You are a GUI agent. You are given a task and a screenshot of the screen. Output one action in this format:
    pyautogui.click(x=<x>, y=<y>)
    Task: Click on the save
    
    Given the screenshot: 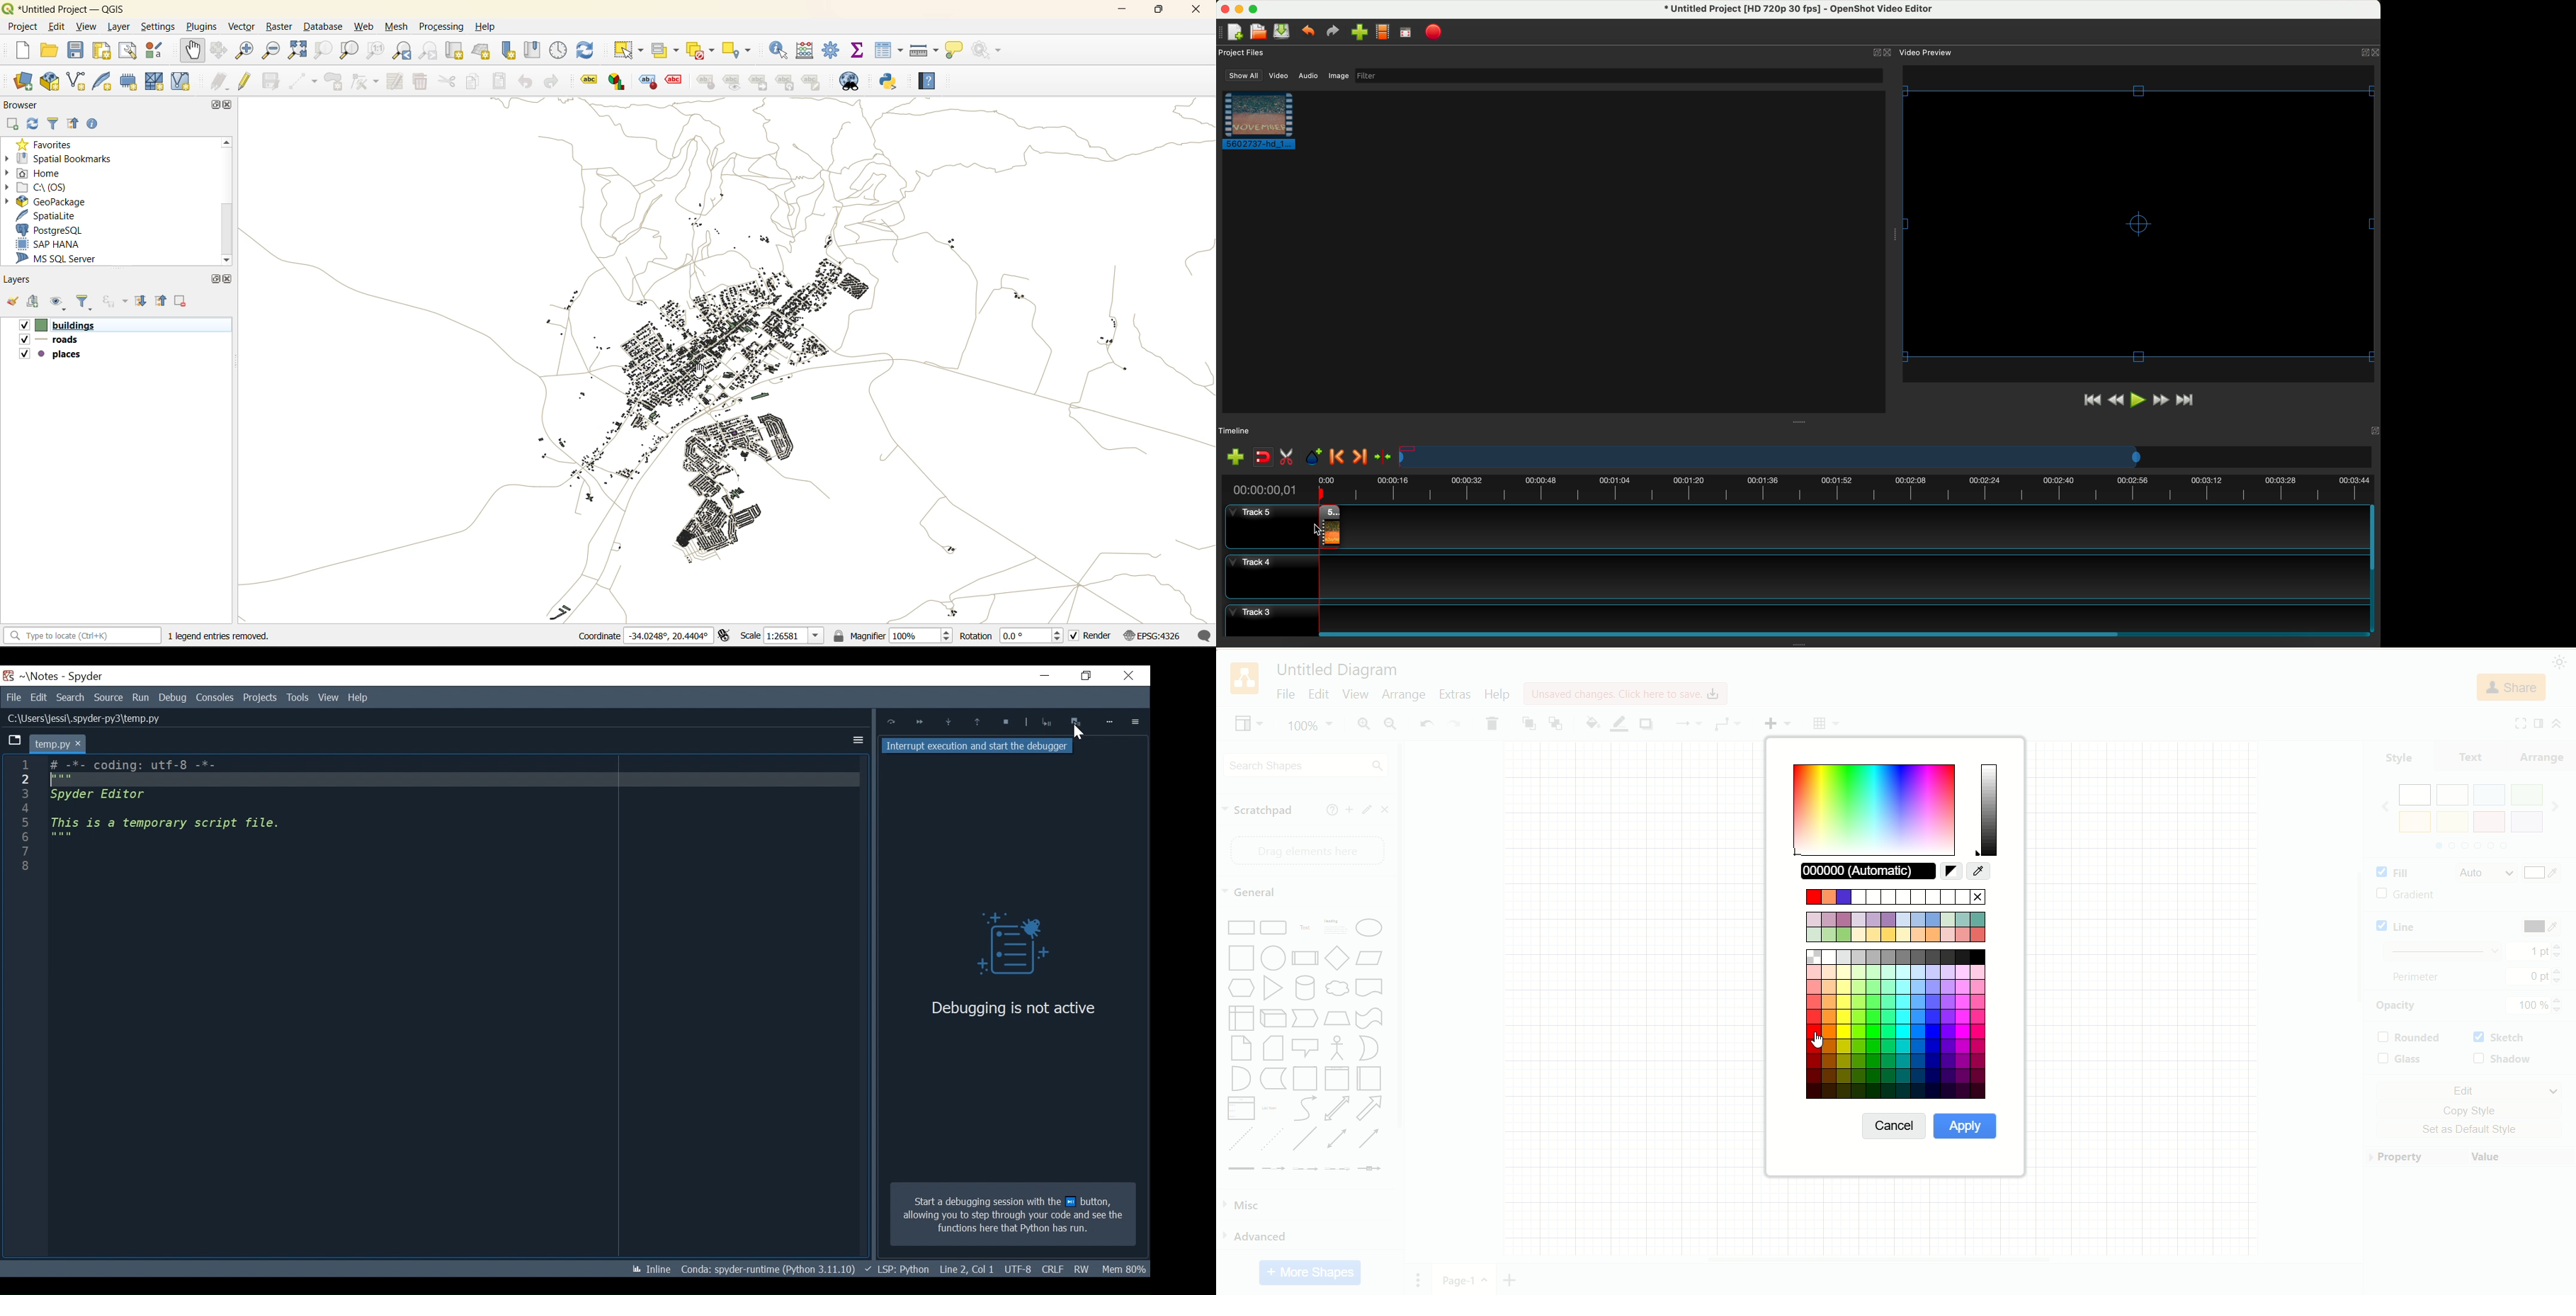 What is the action you would take?
    pyautogui.click(x=77, y=50)
    